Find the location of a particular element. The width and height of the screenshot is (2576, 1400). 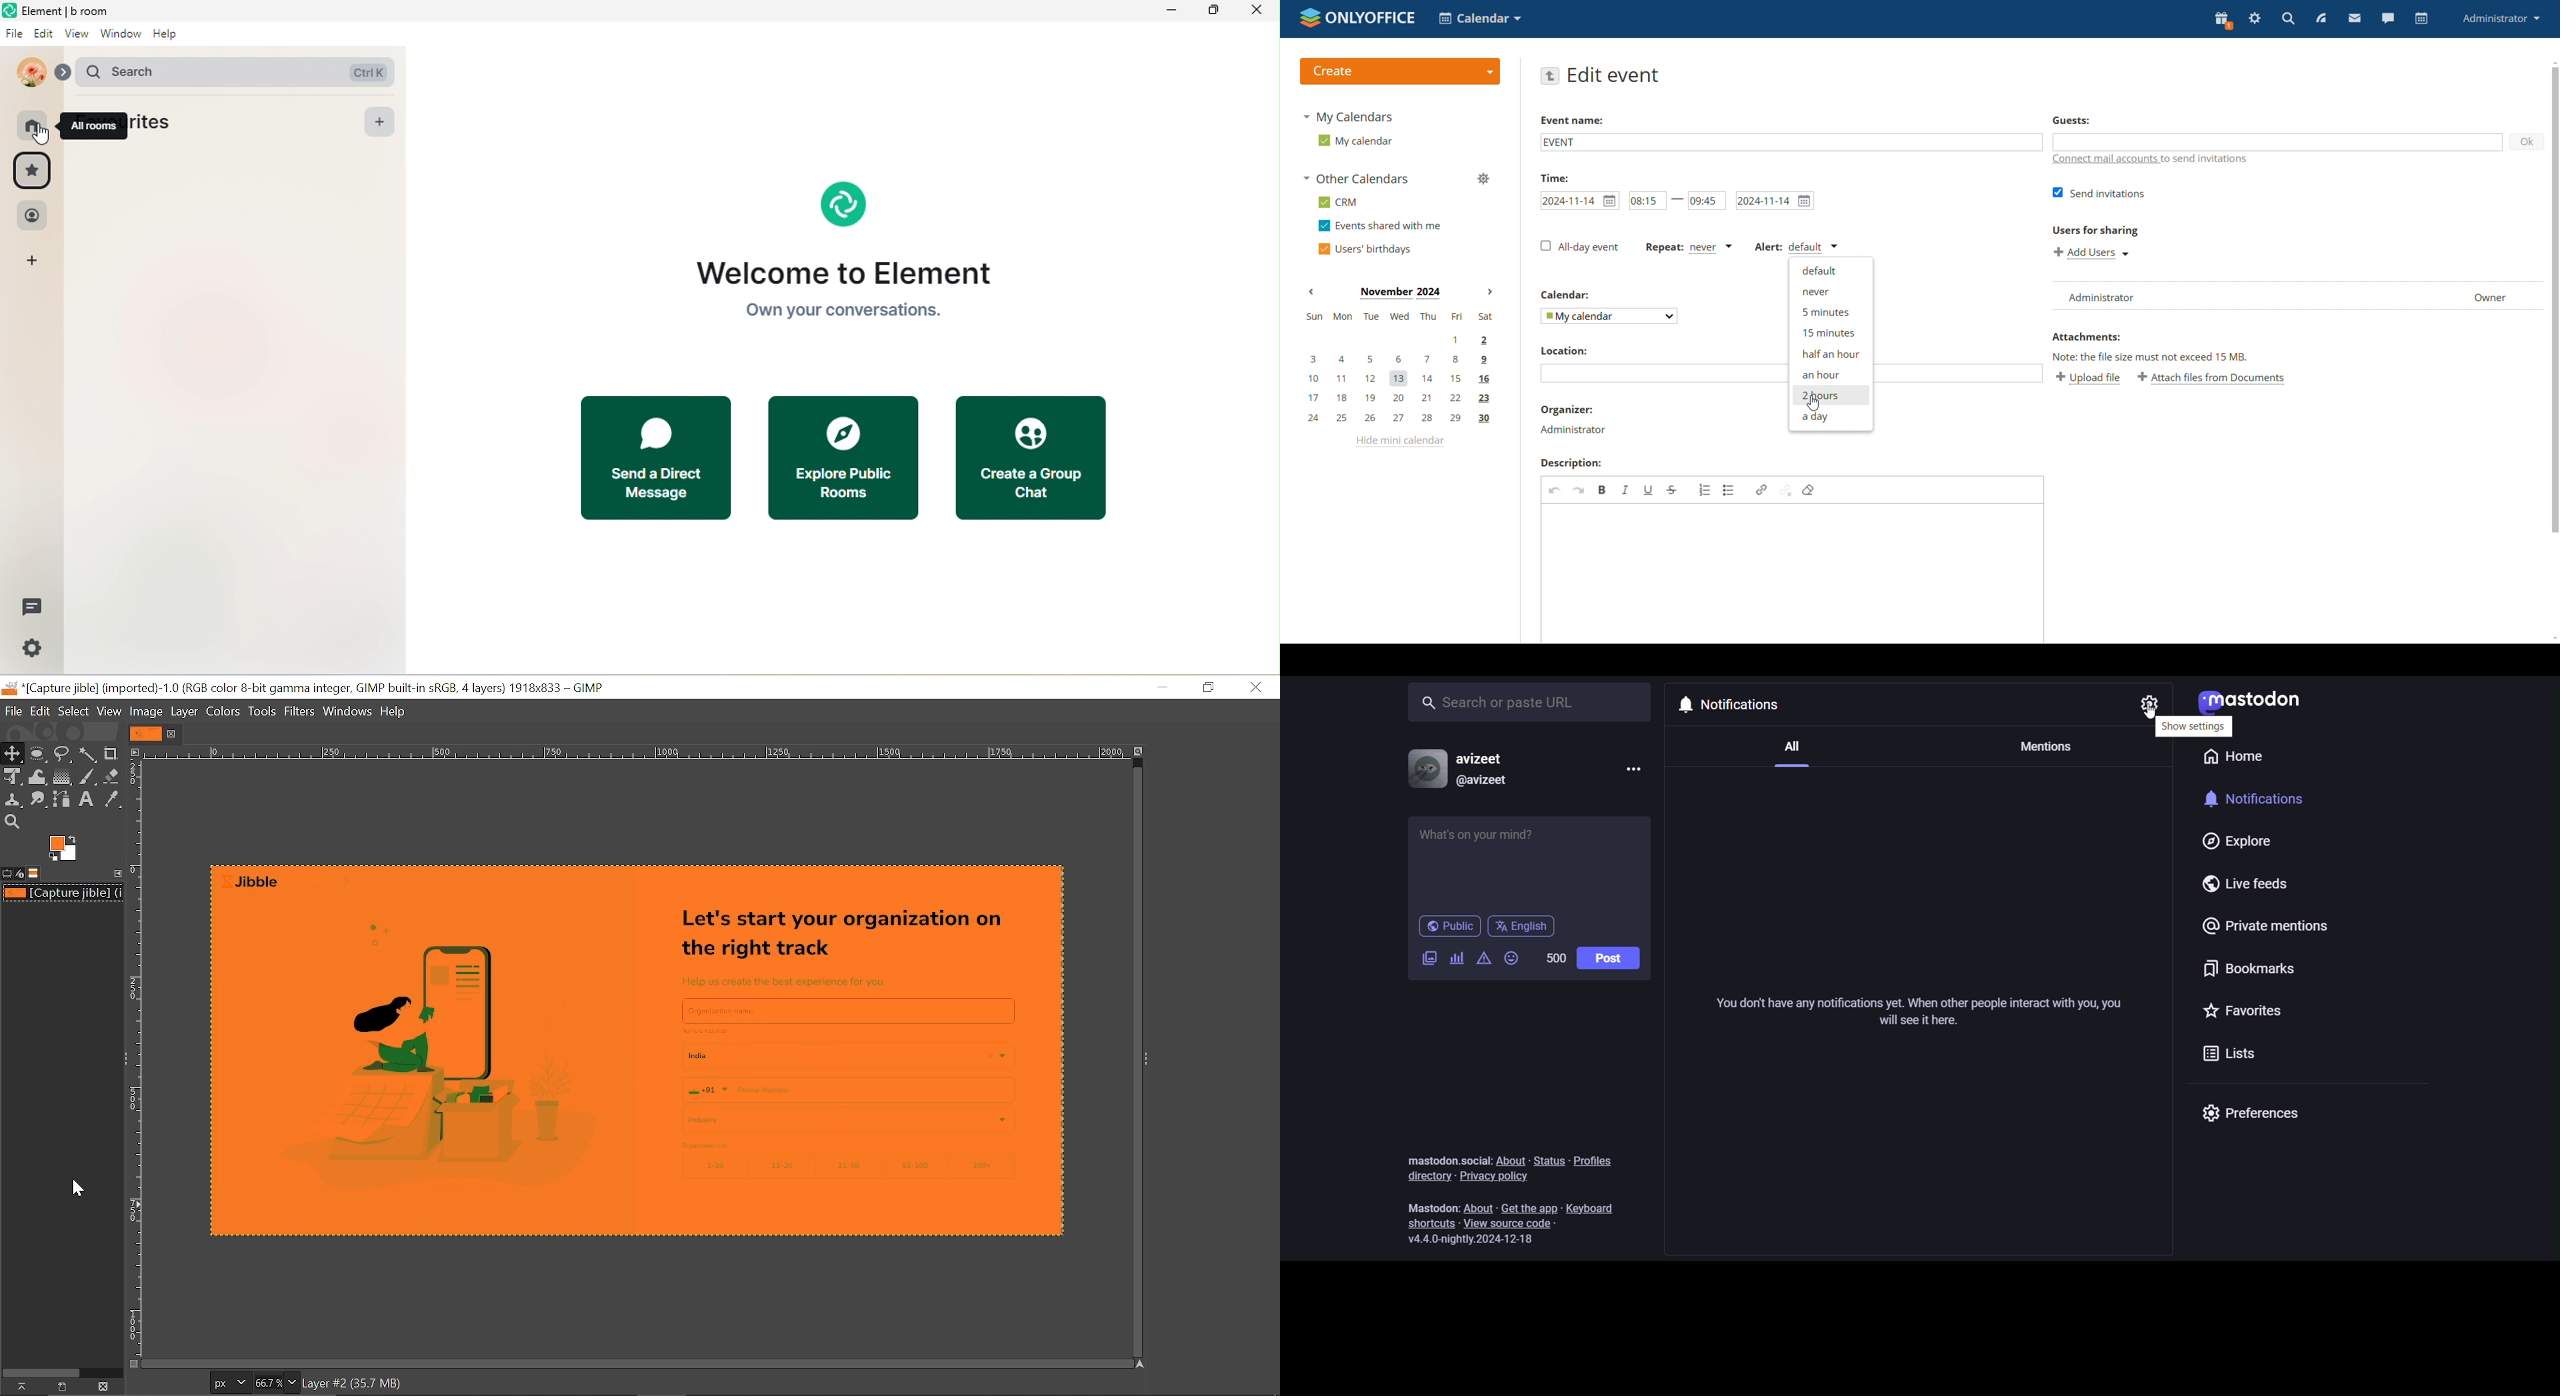

redo is located at coordinates (1579, 489).